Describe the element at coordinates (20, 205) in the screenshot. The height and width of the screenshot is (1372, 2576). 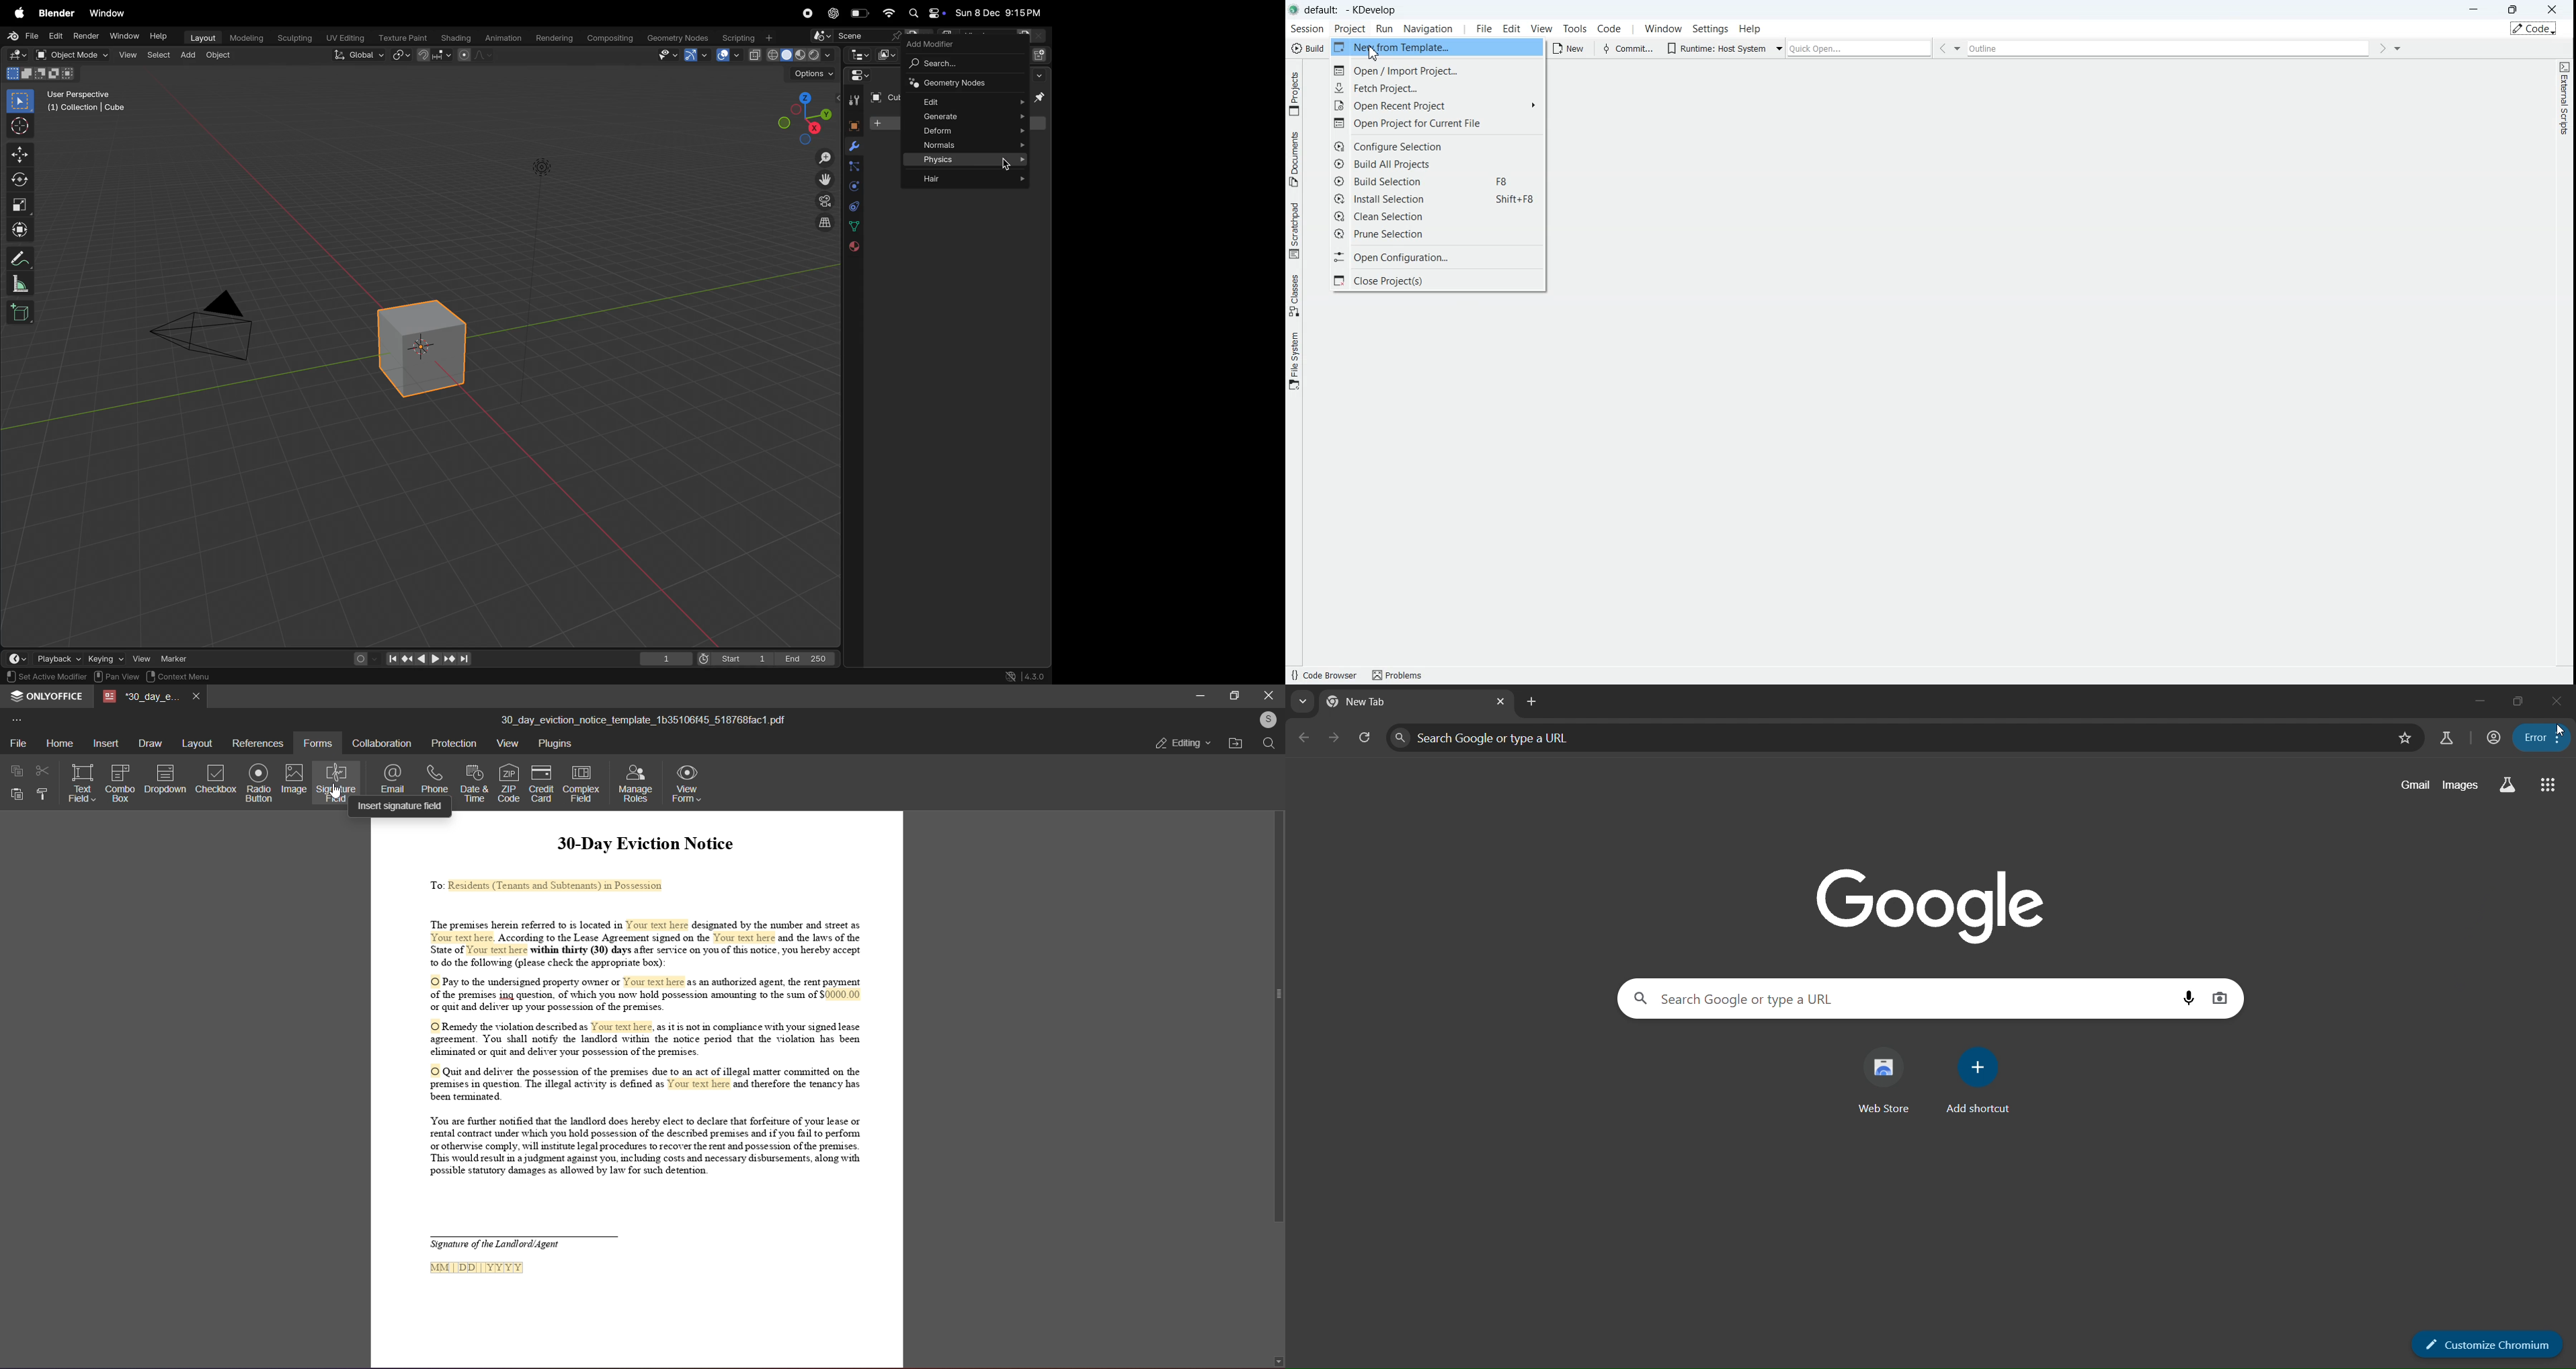
I see `scale` at that location.